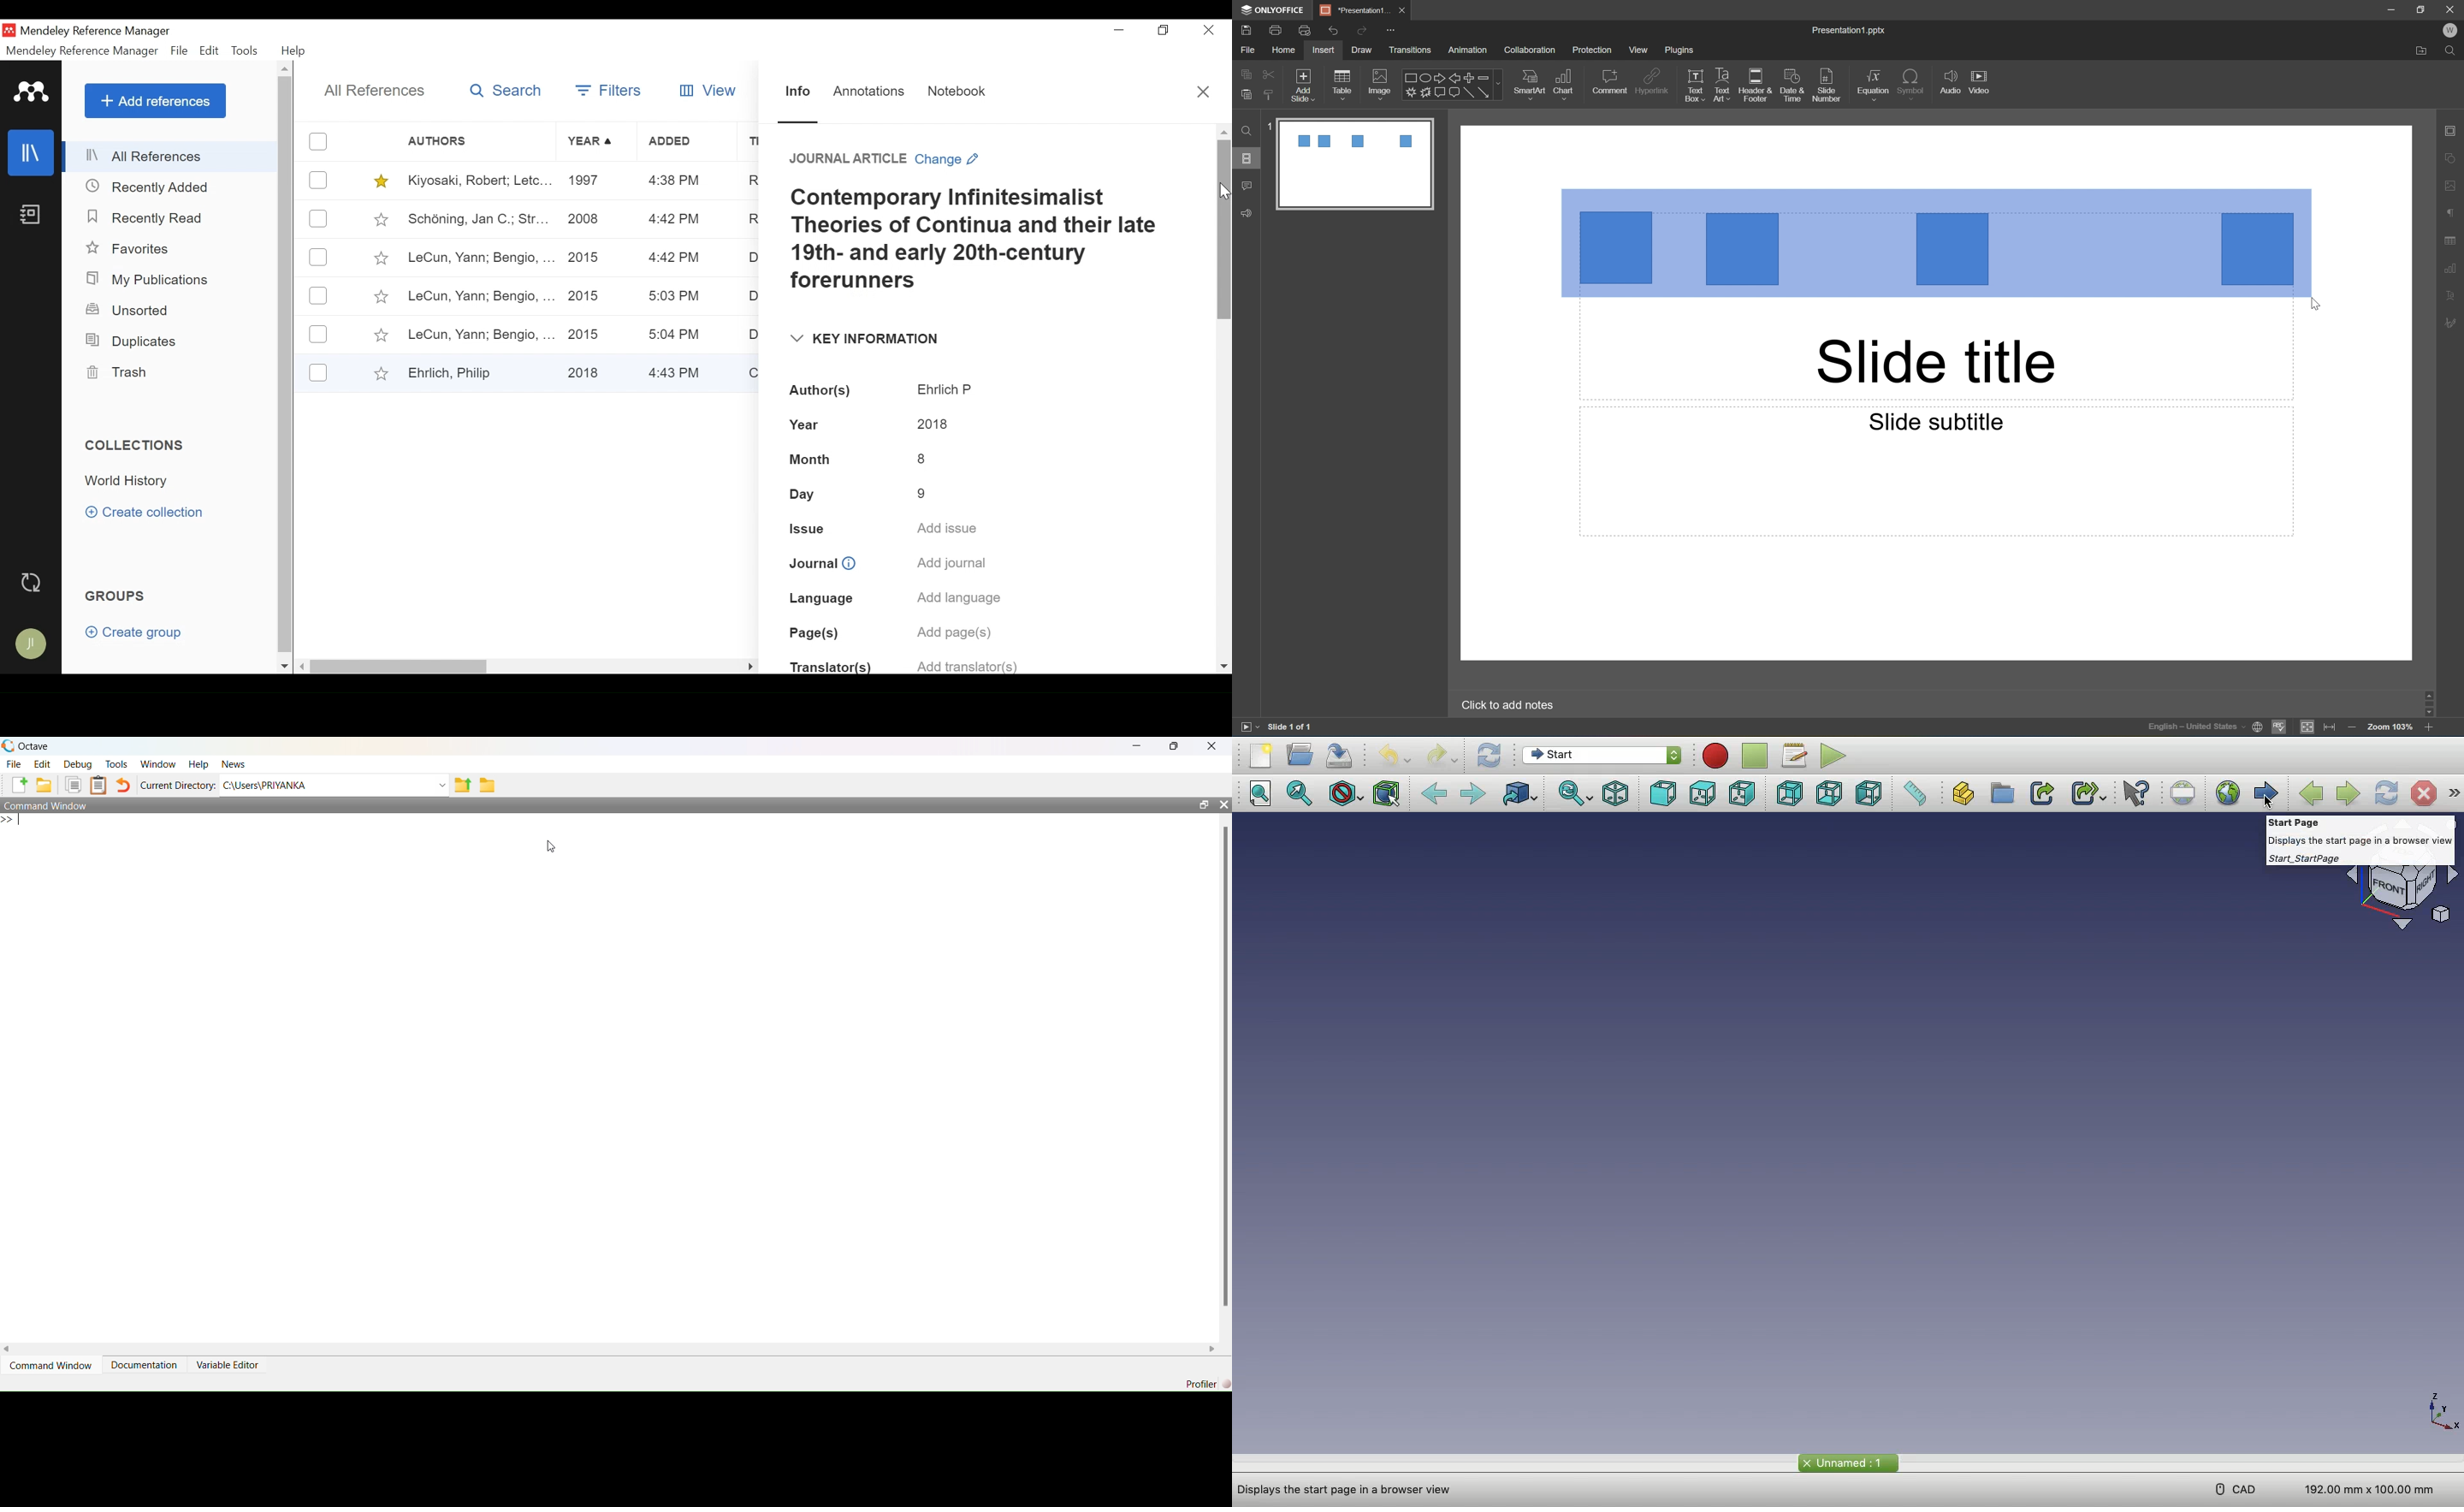  I want to click on edit, so click(41, 764).